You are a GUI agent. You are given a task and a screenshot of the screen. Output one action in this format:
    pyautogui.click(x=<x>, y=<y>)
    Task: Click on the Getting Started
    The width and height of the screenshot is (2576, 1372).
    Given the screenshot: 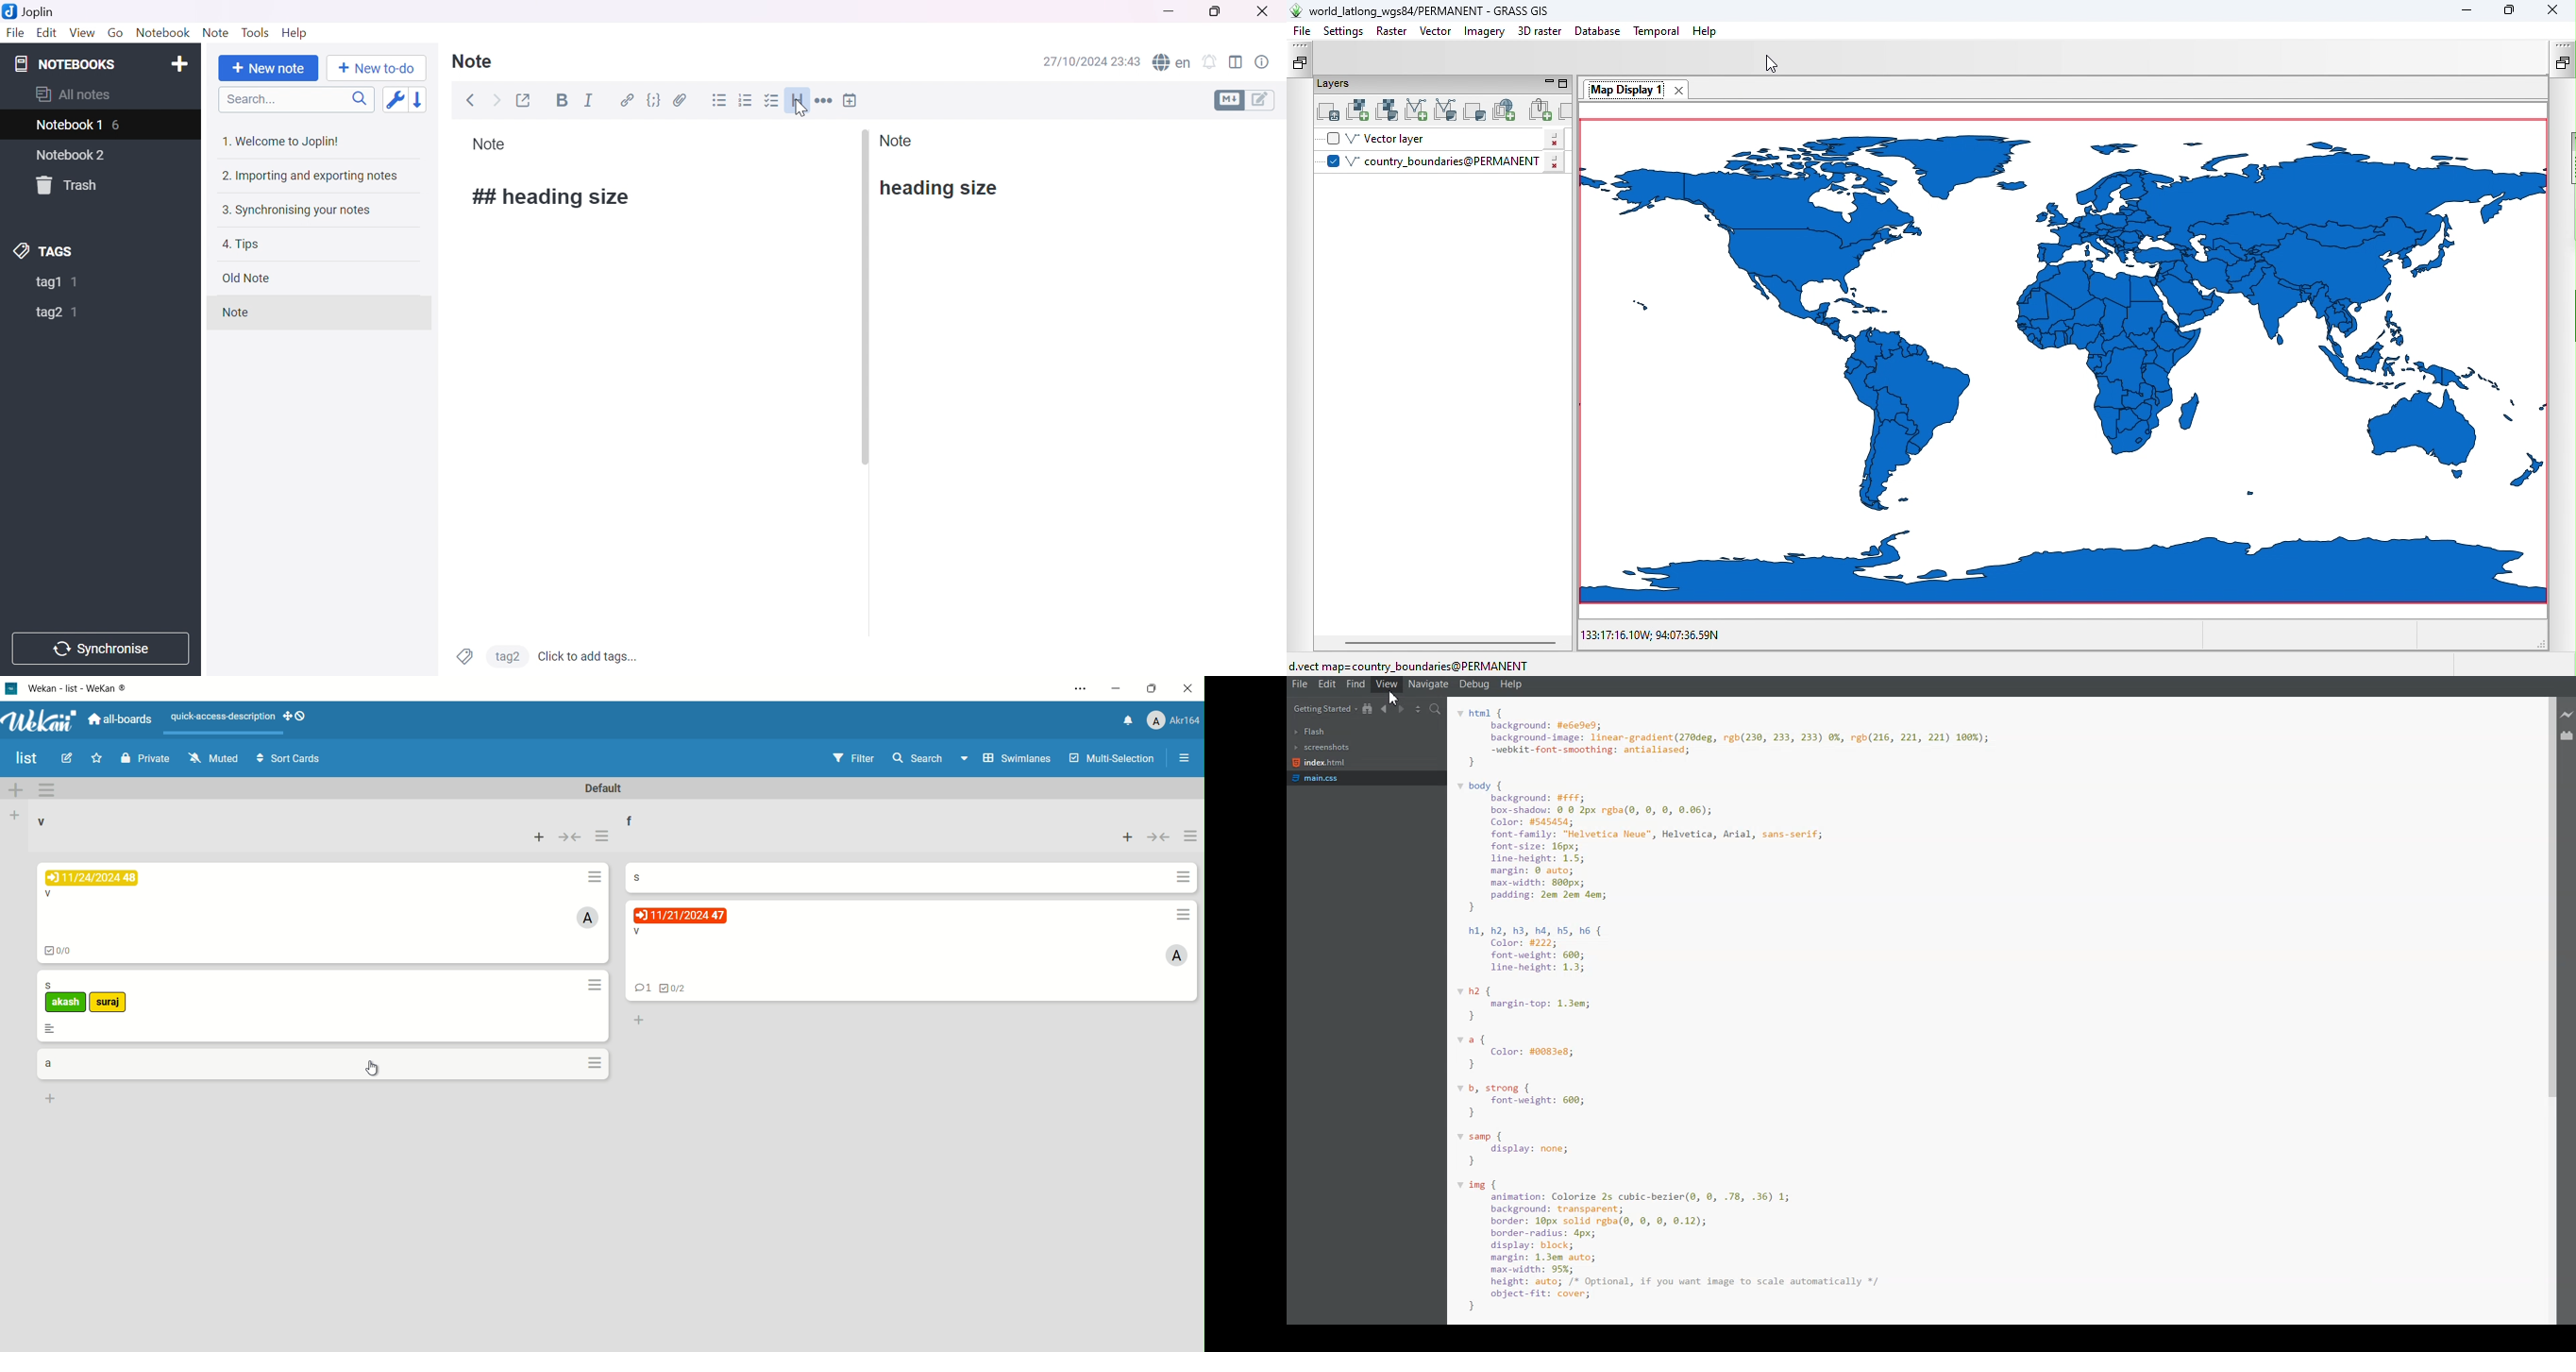 What is the action you would take?
    pyautogui.click(x=1324, y=708)
    